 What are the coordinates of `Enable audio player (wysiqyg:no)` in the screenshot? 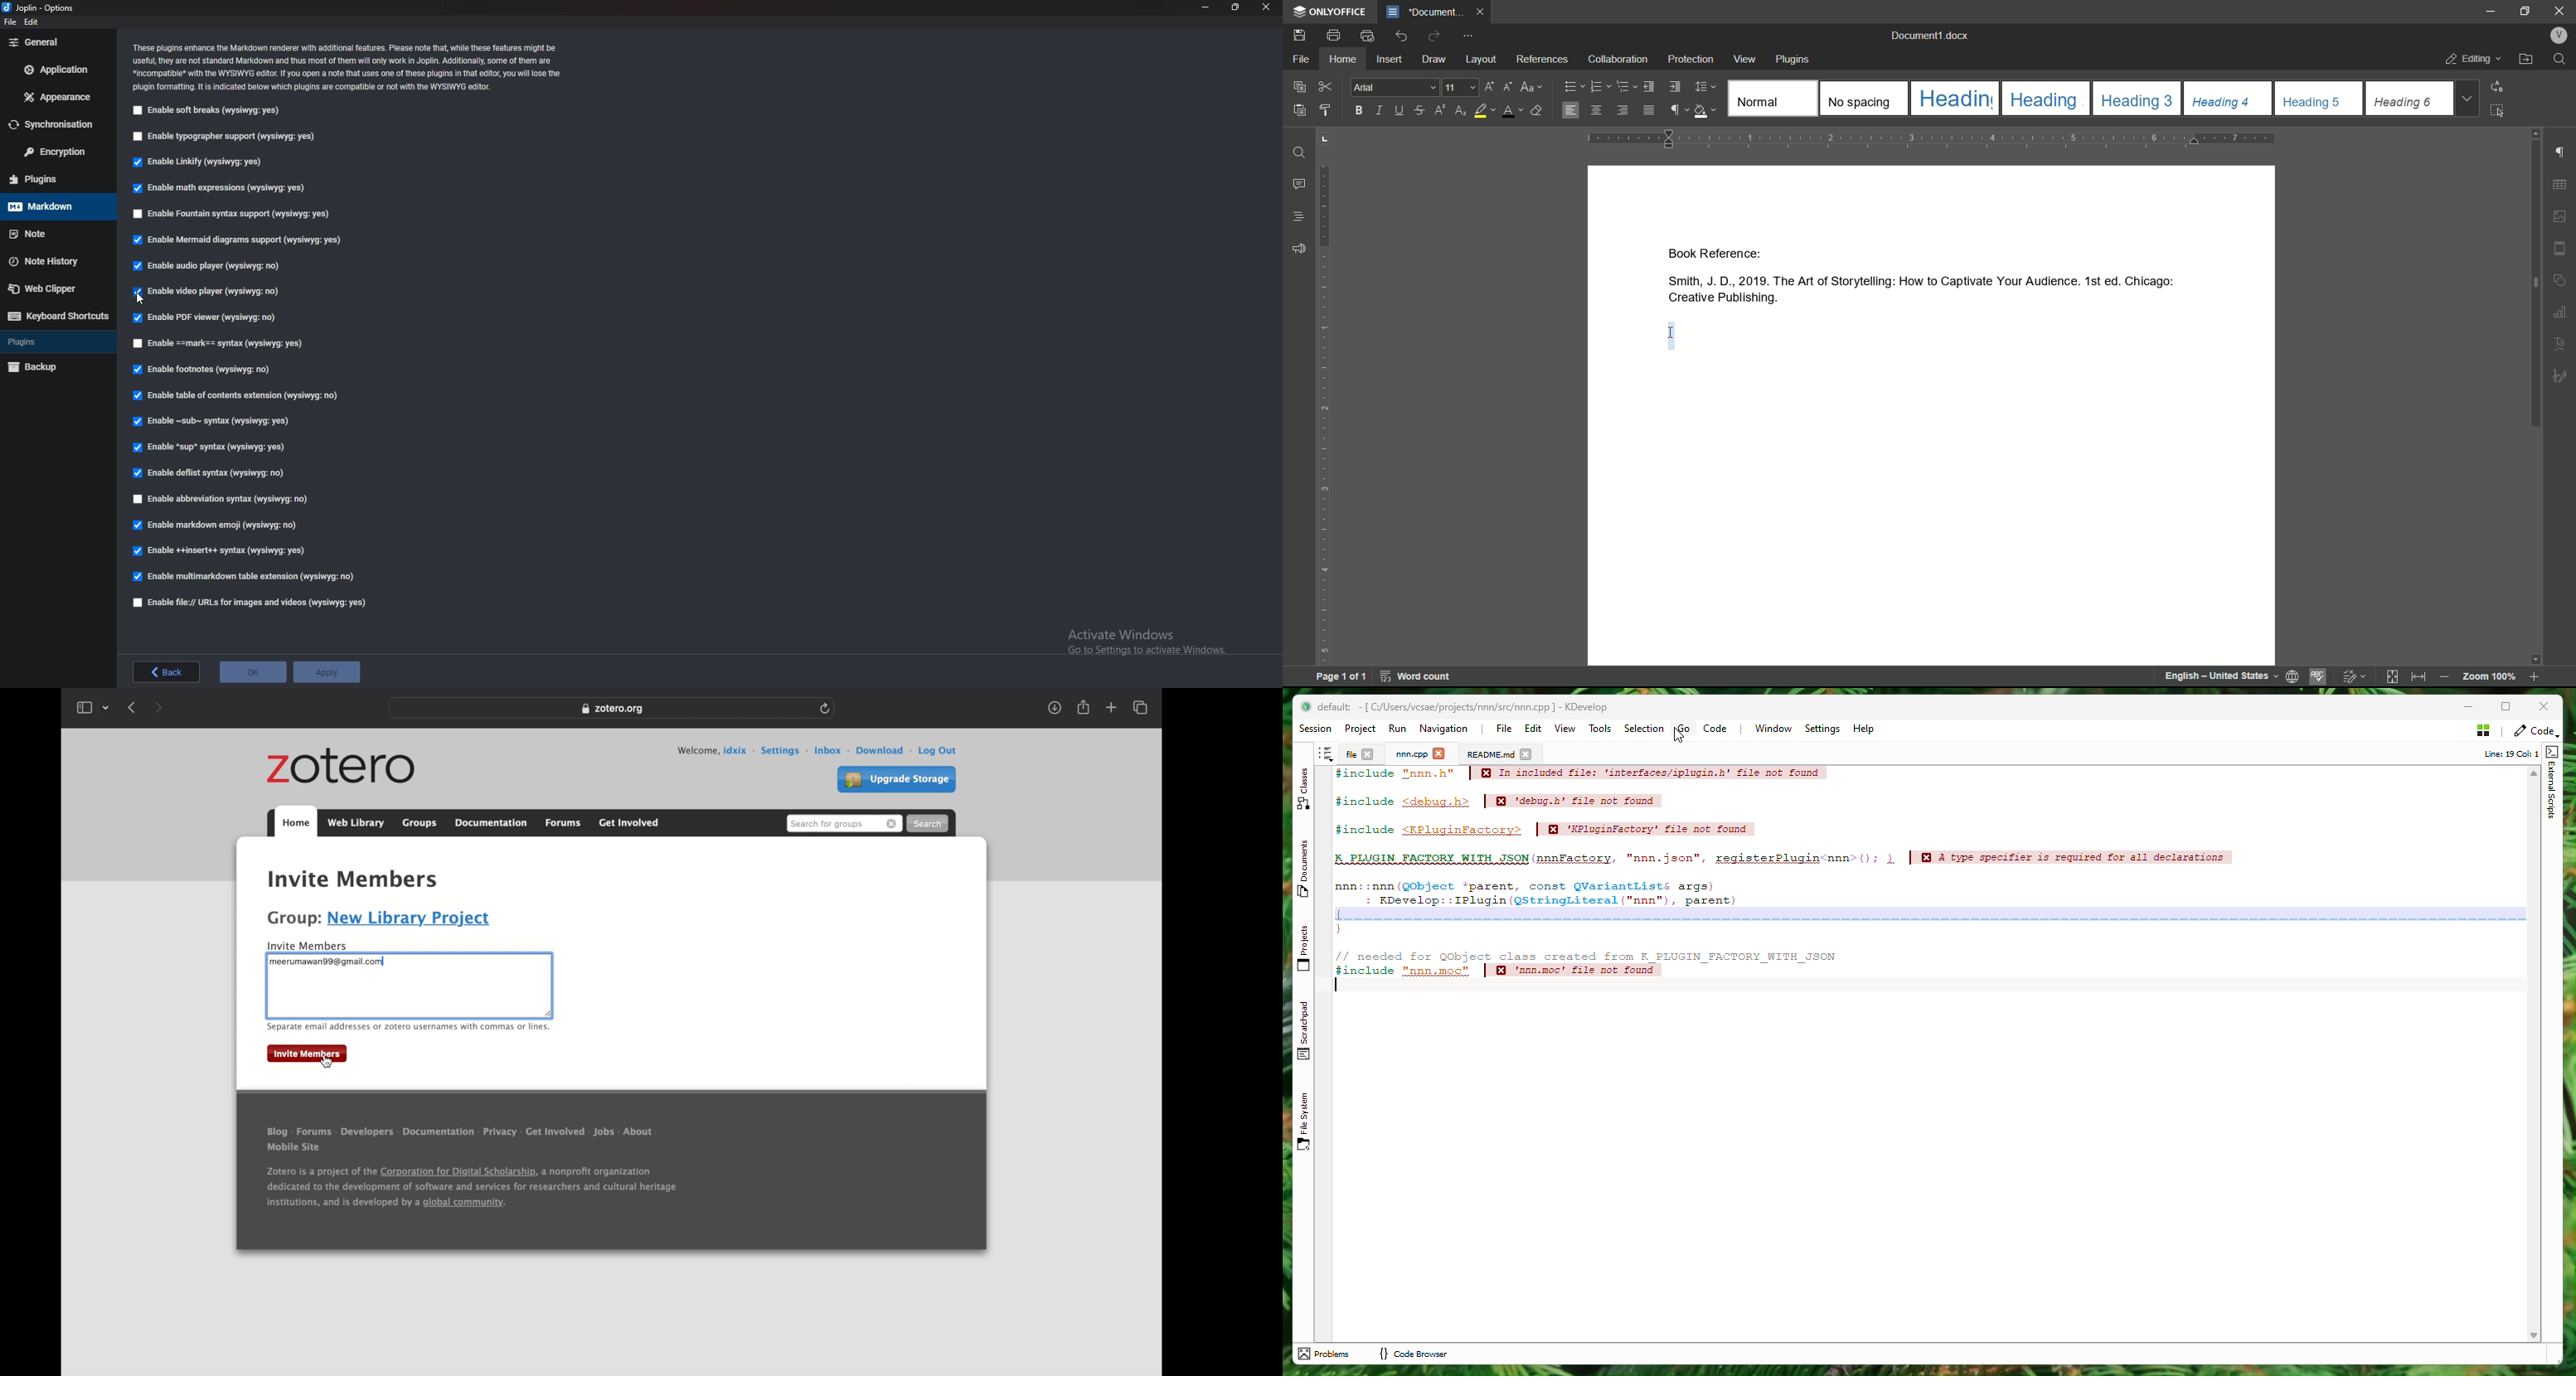 It's located at (210, 267).